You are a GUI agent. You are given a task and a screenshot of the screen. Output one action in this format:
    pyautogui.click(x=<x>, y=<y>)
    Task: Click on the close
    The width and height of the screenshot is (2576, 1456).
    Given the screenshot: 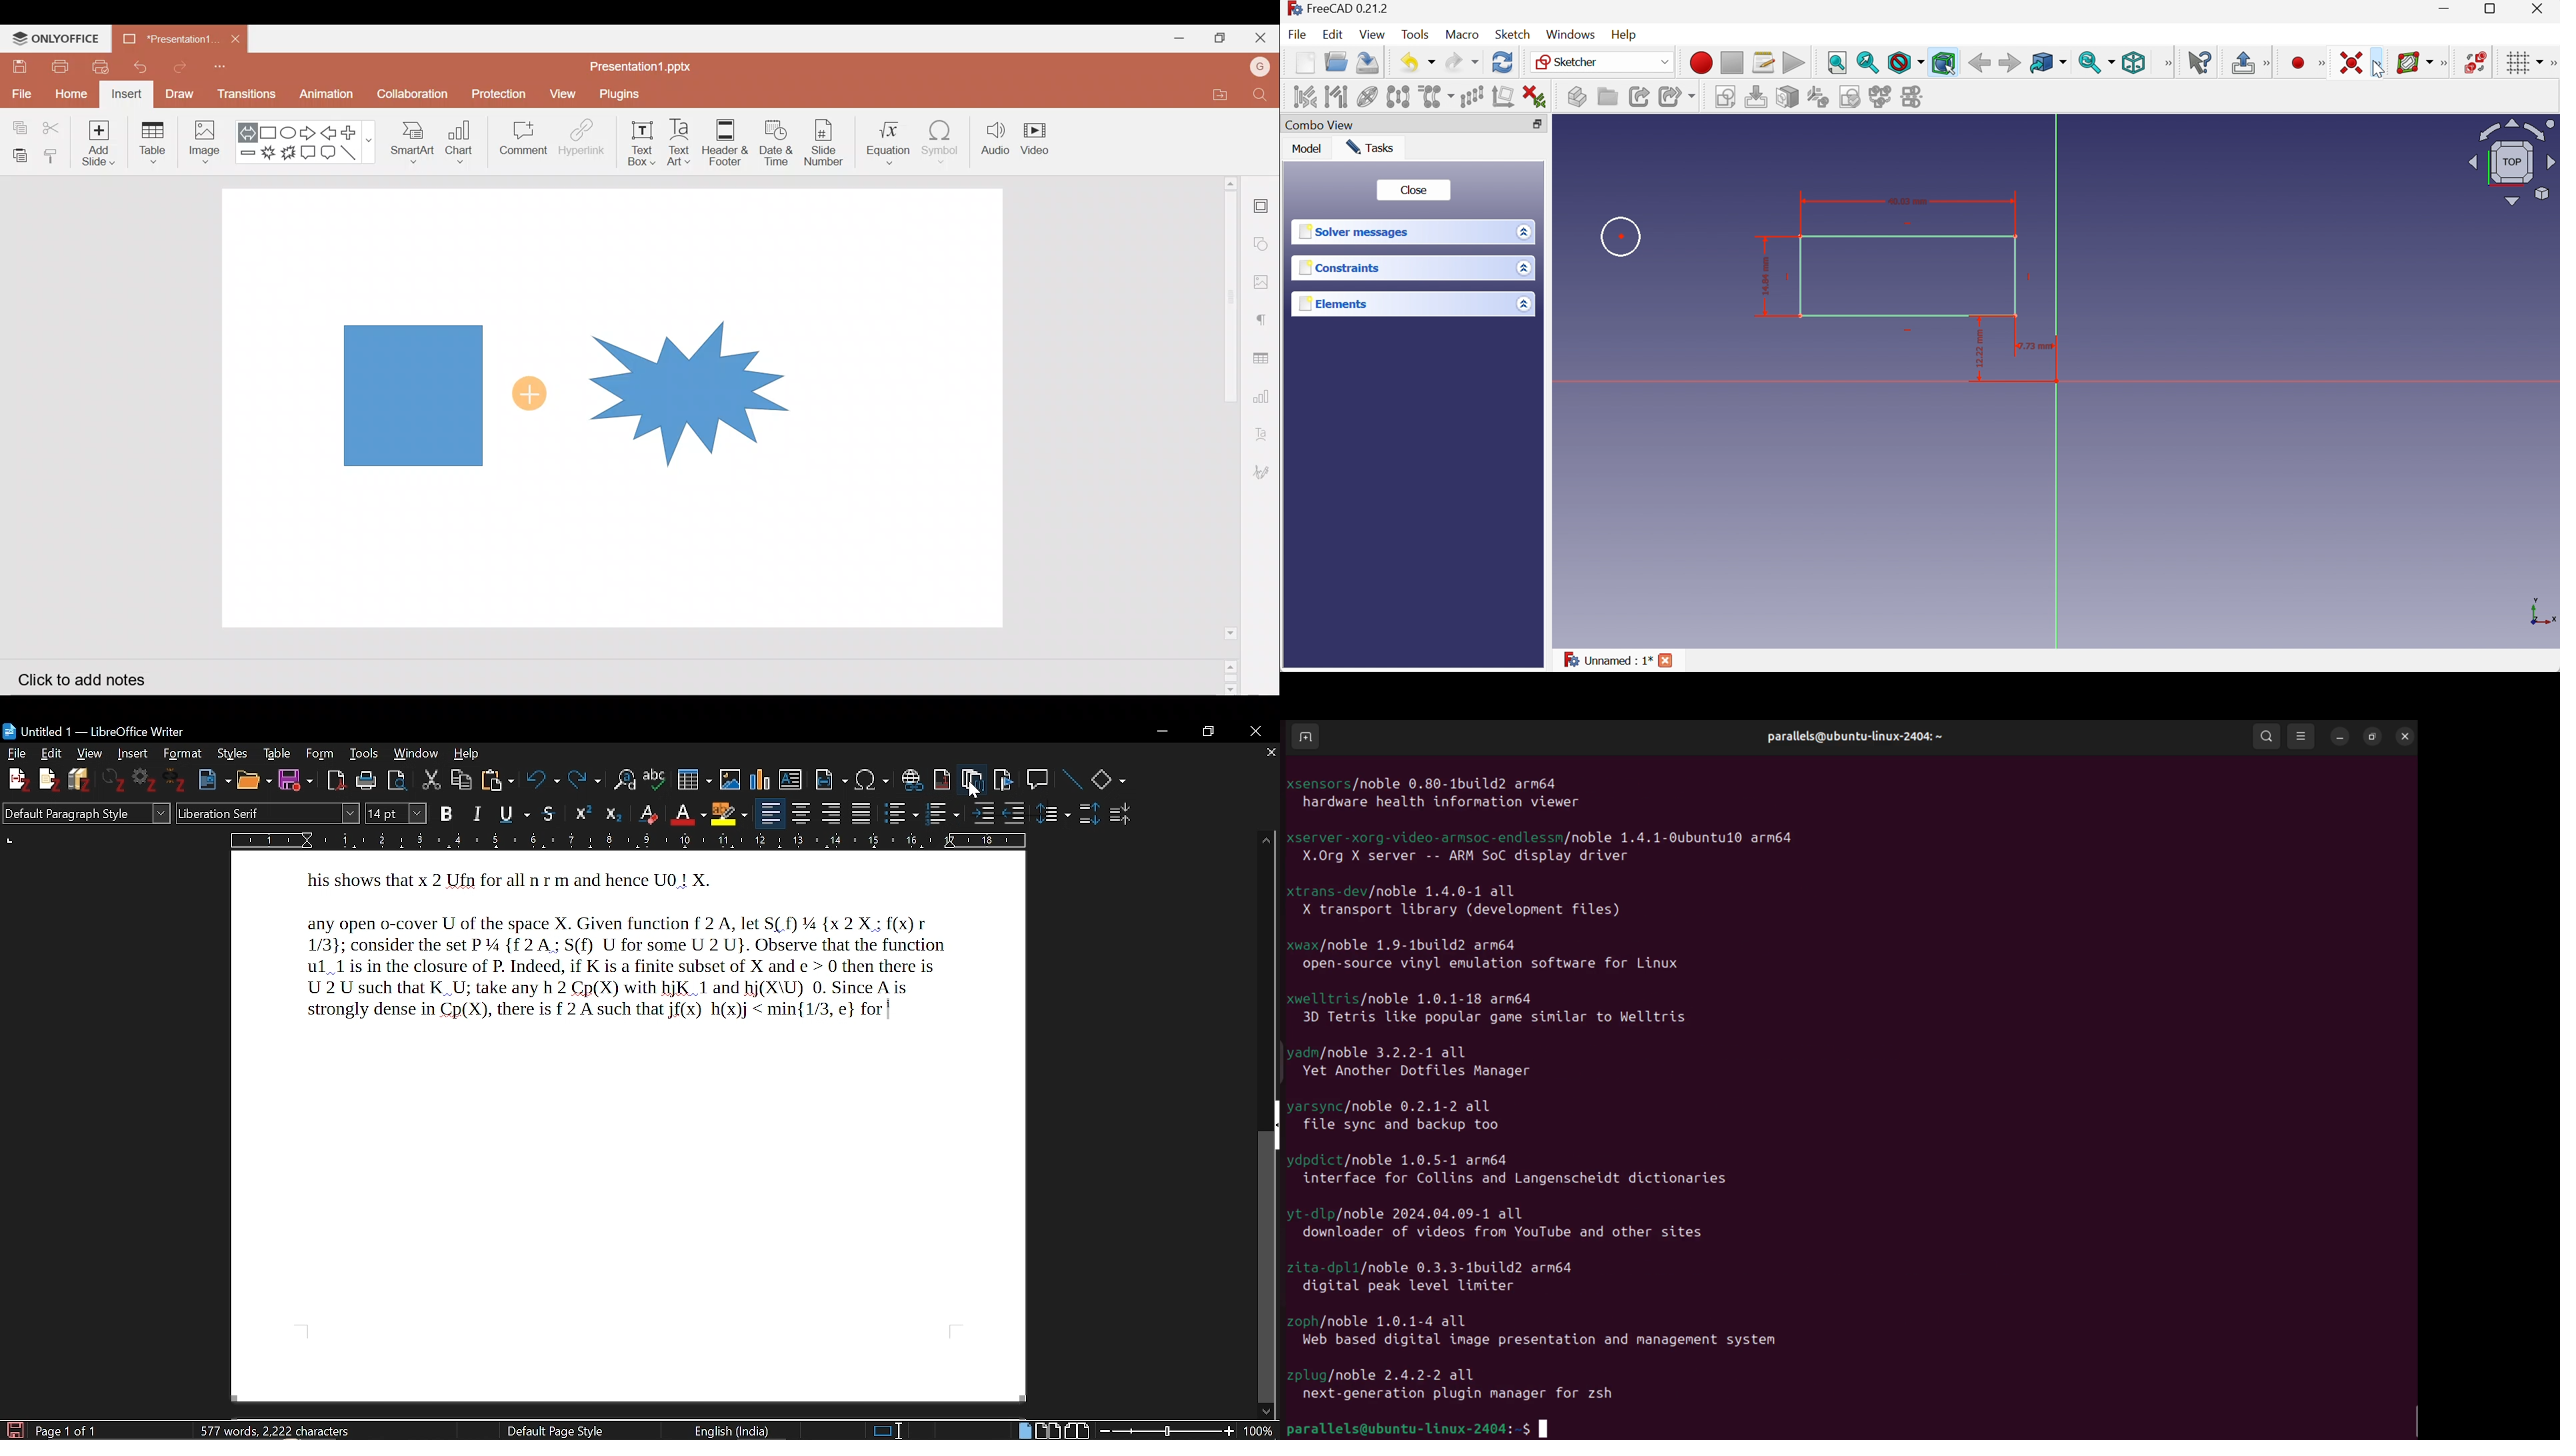 What is the action you would take?
    pyautogui.click(x=2407, y=736)
    